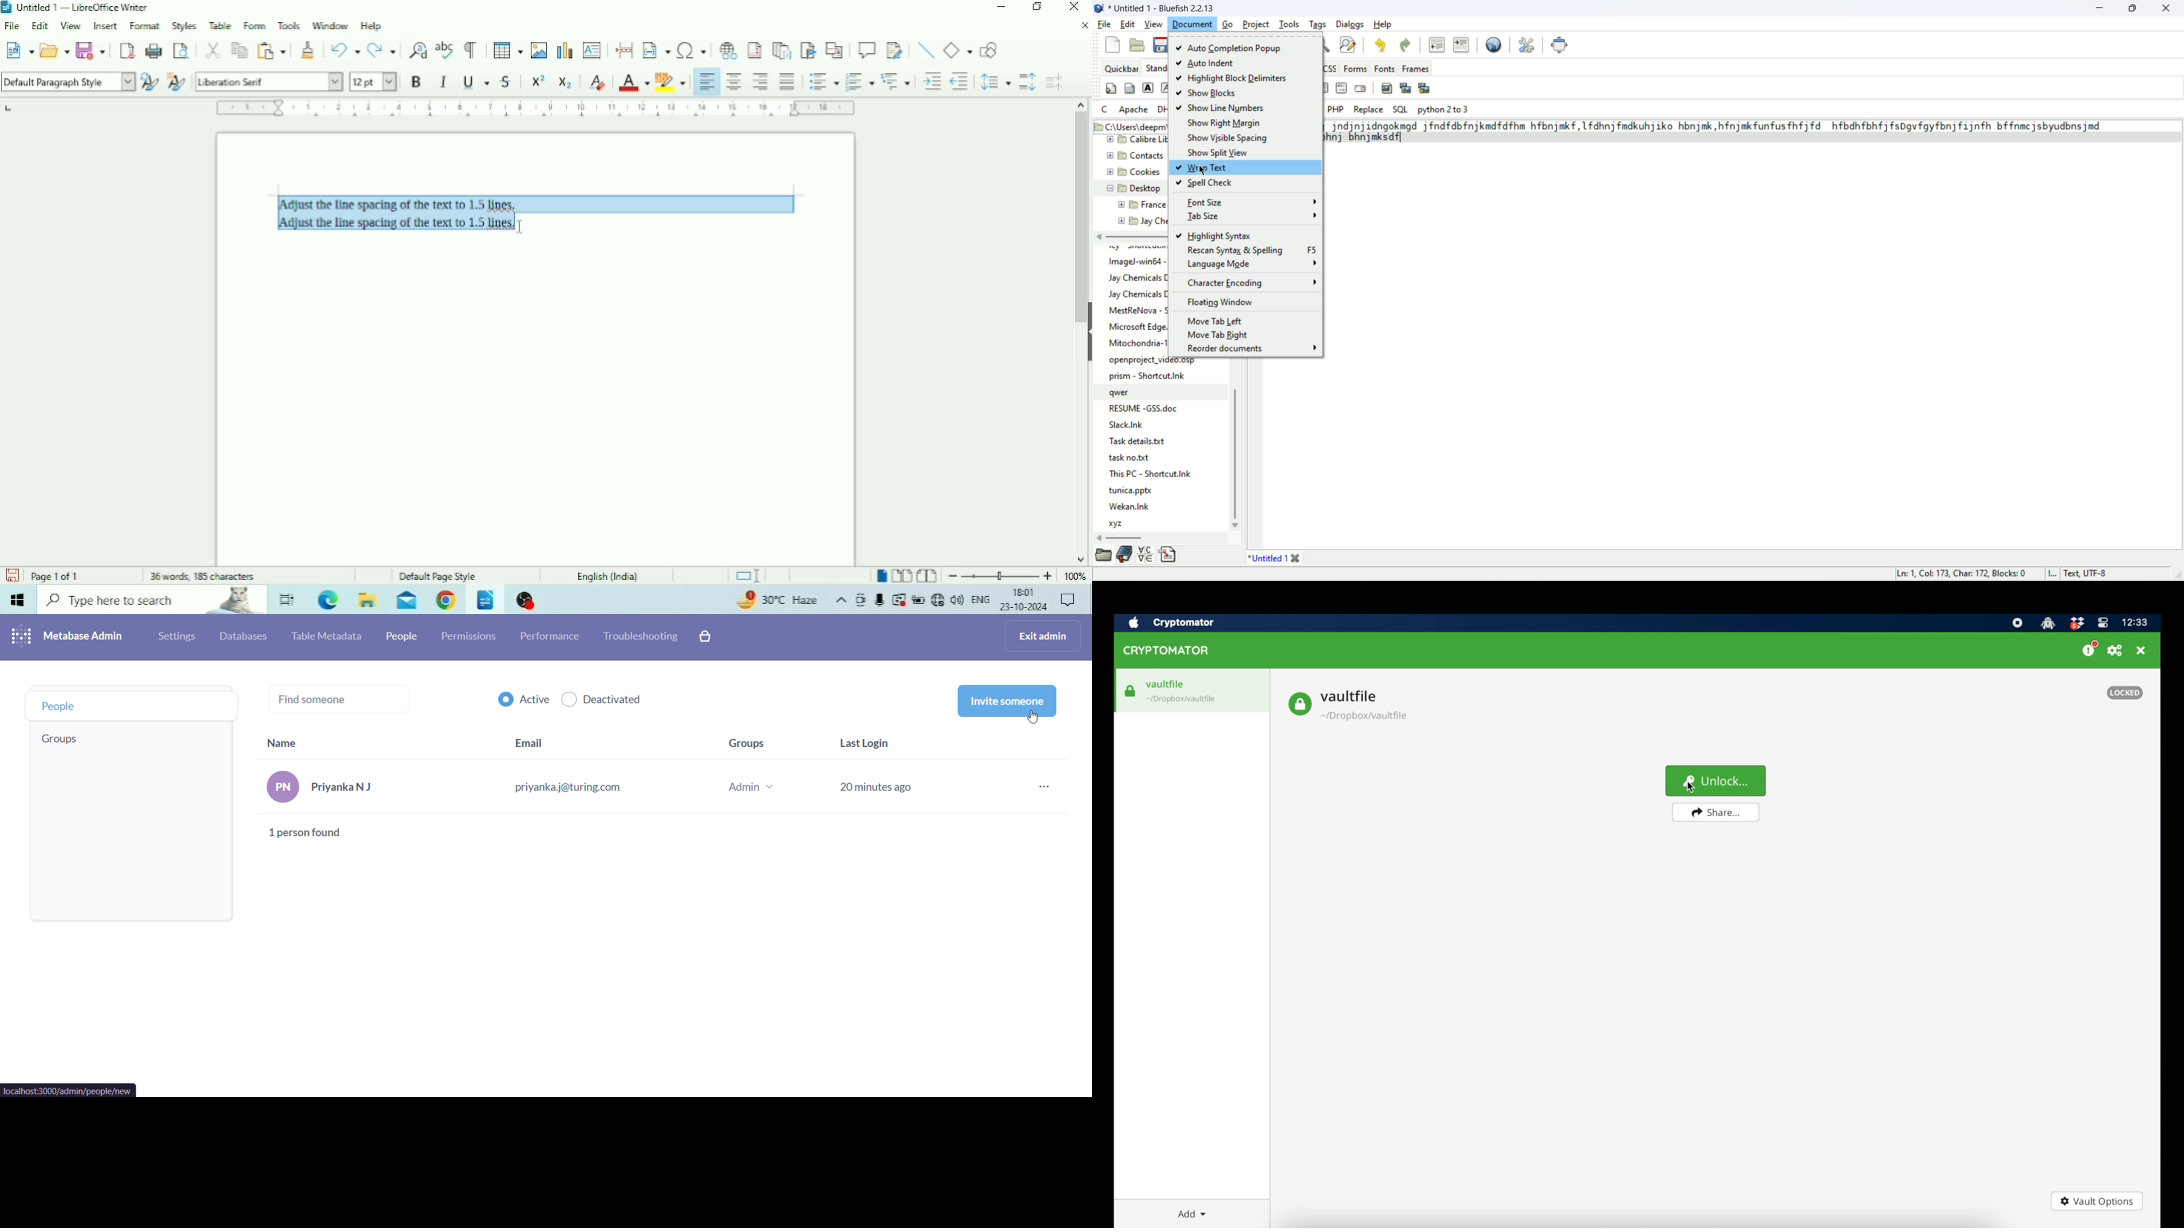 The image size is (2184, 1232). What do you see at coordinates (184, 25) in the screenshot?
I see `Styles` at bounding box center [184, 25].